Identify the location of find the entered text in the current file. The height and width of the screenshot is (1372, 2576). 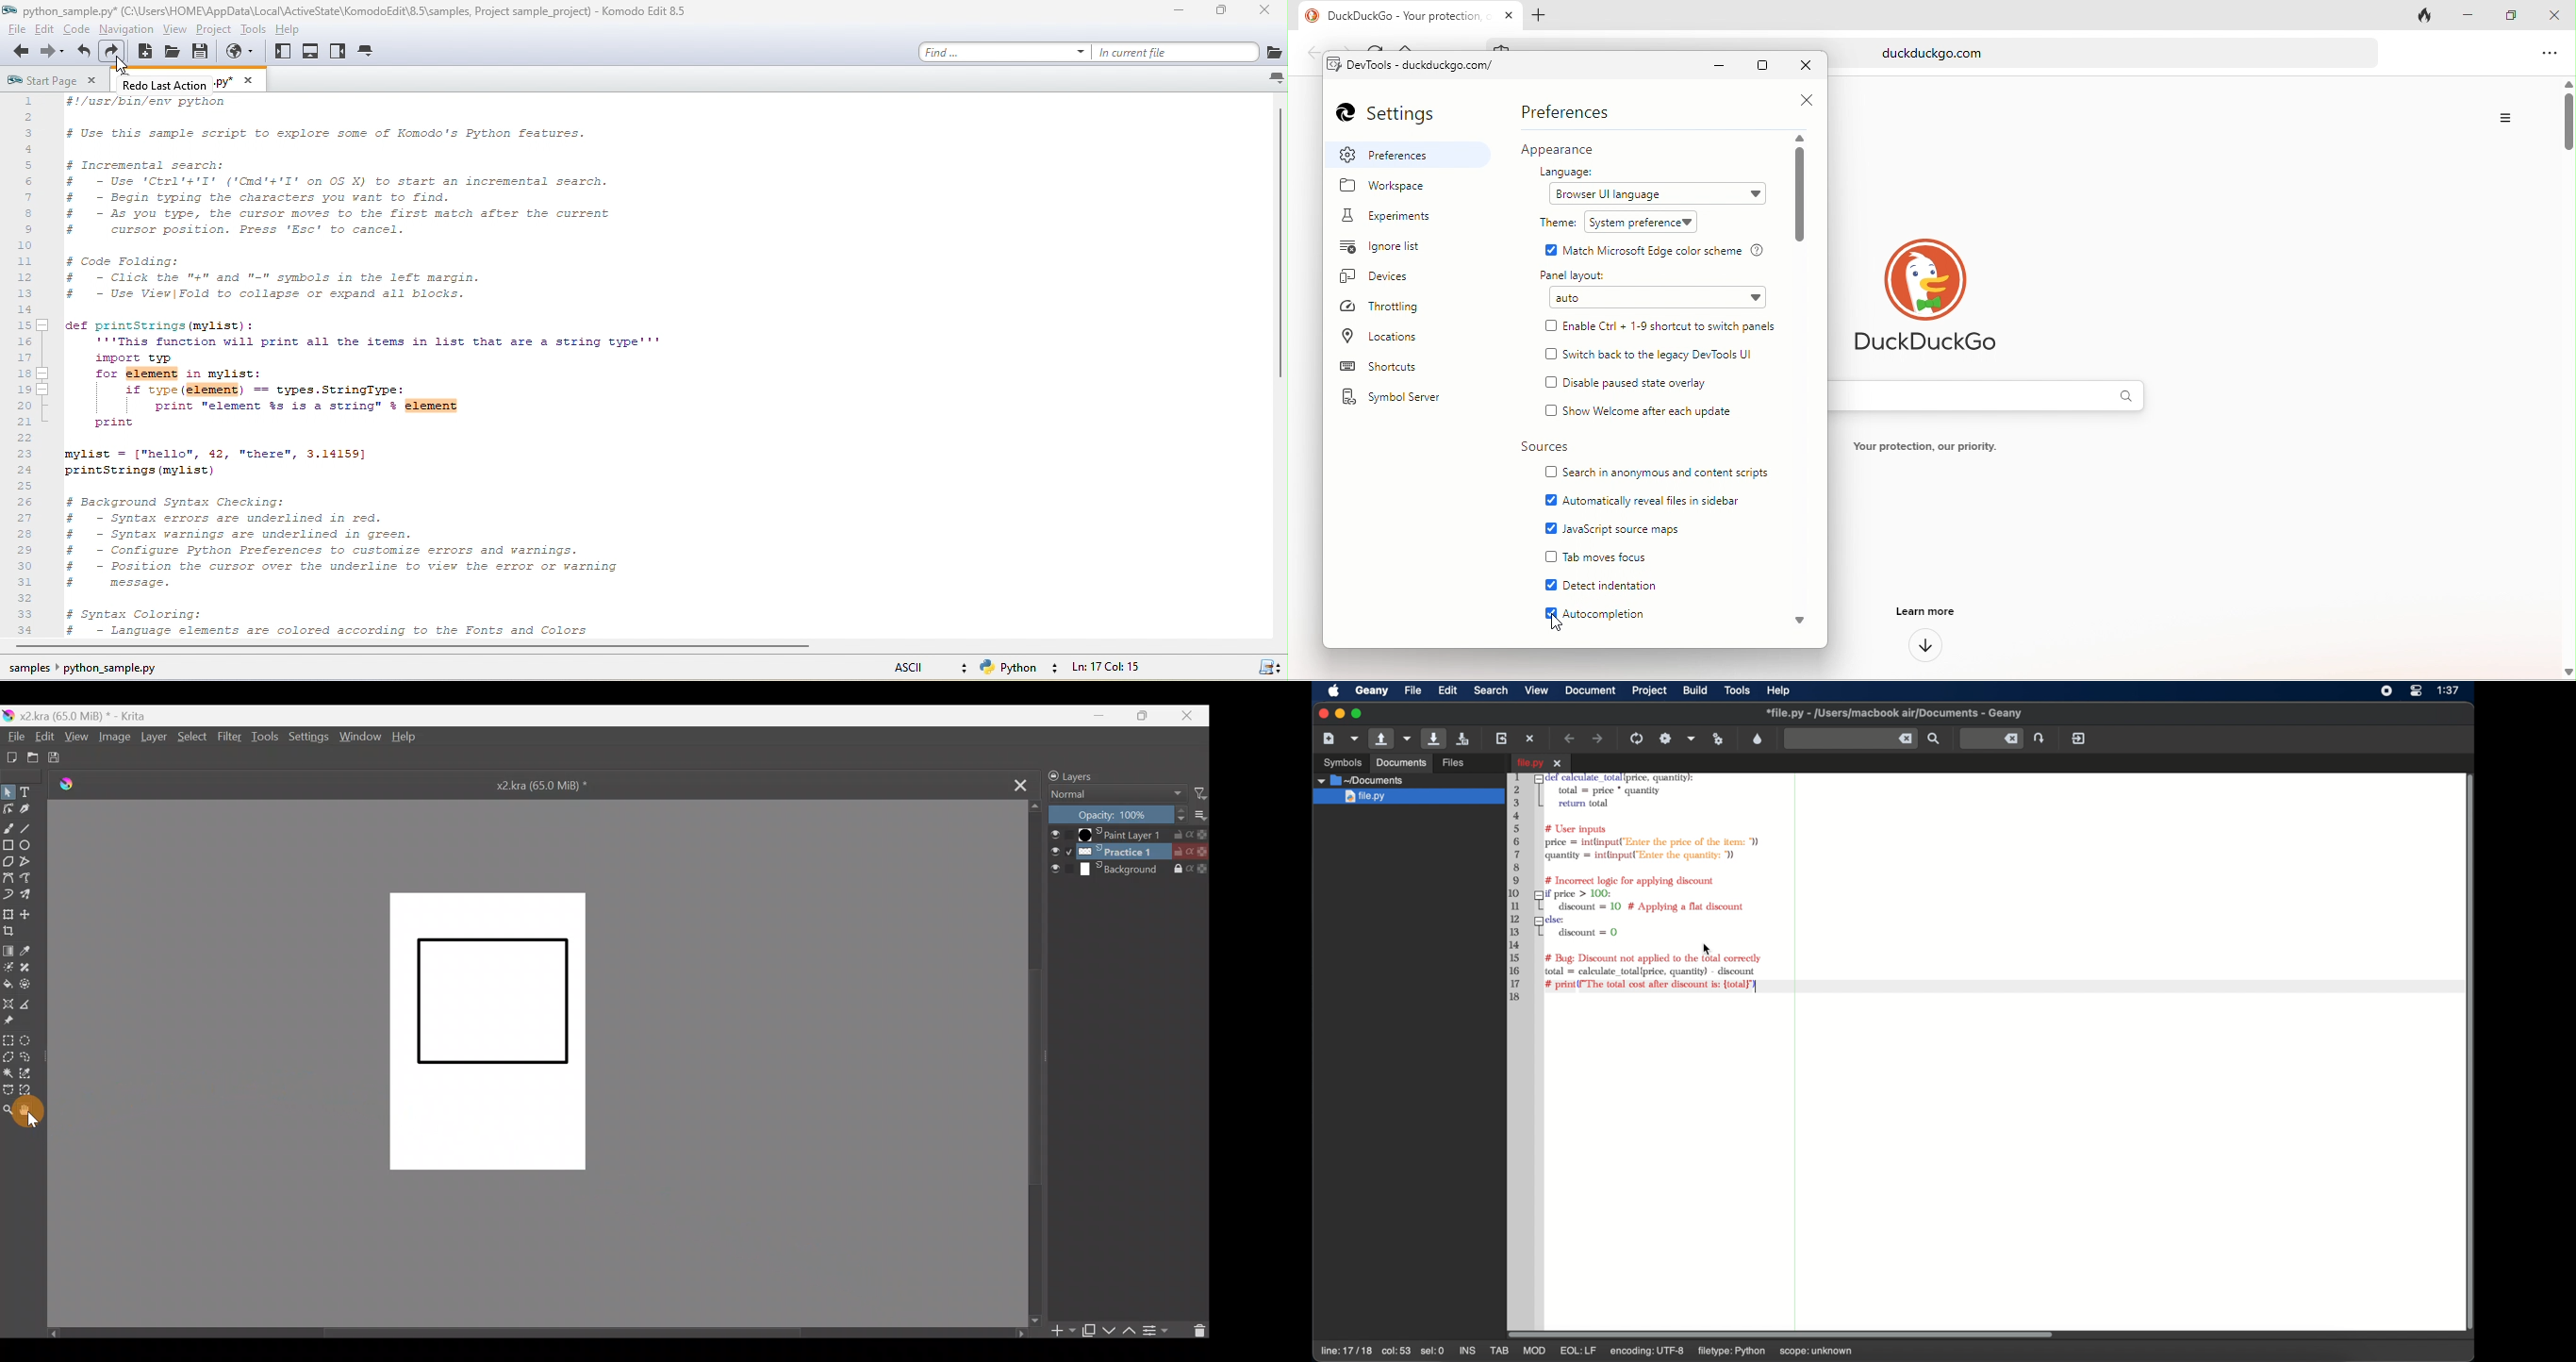
(1935, 739).